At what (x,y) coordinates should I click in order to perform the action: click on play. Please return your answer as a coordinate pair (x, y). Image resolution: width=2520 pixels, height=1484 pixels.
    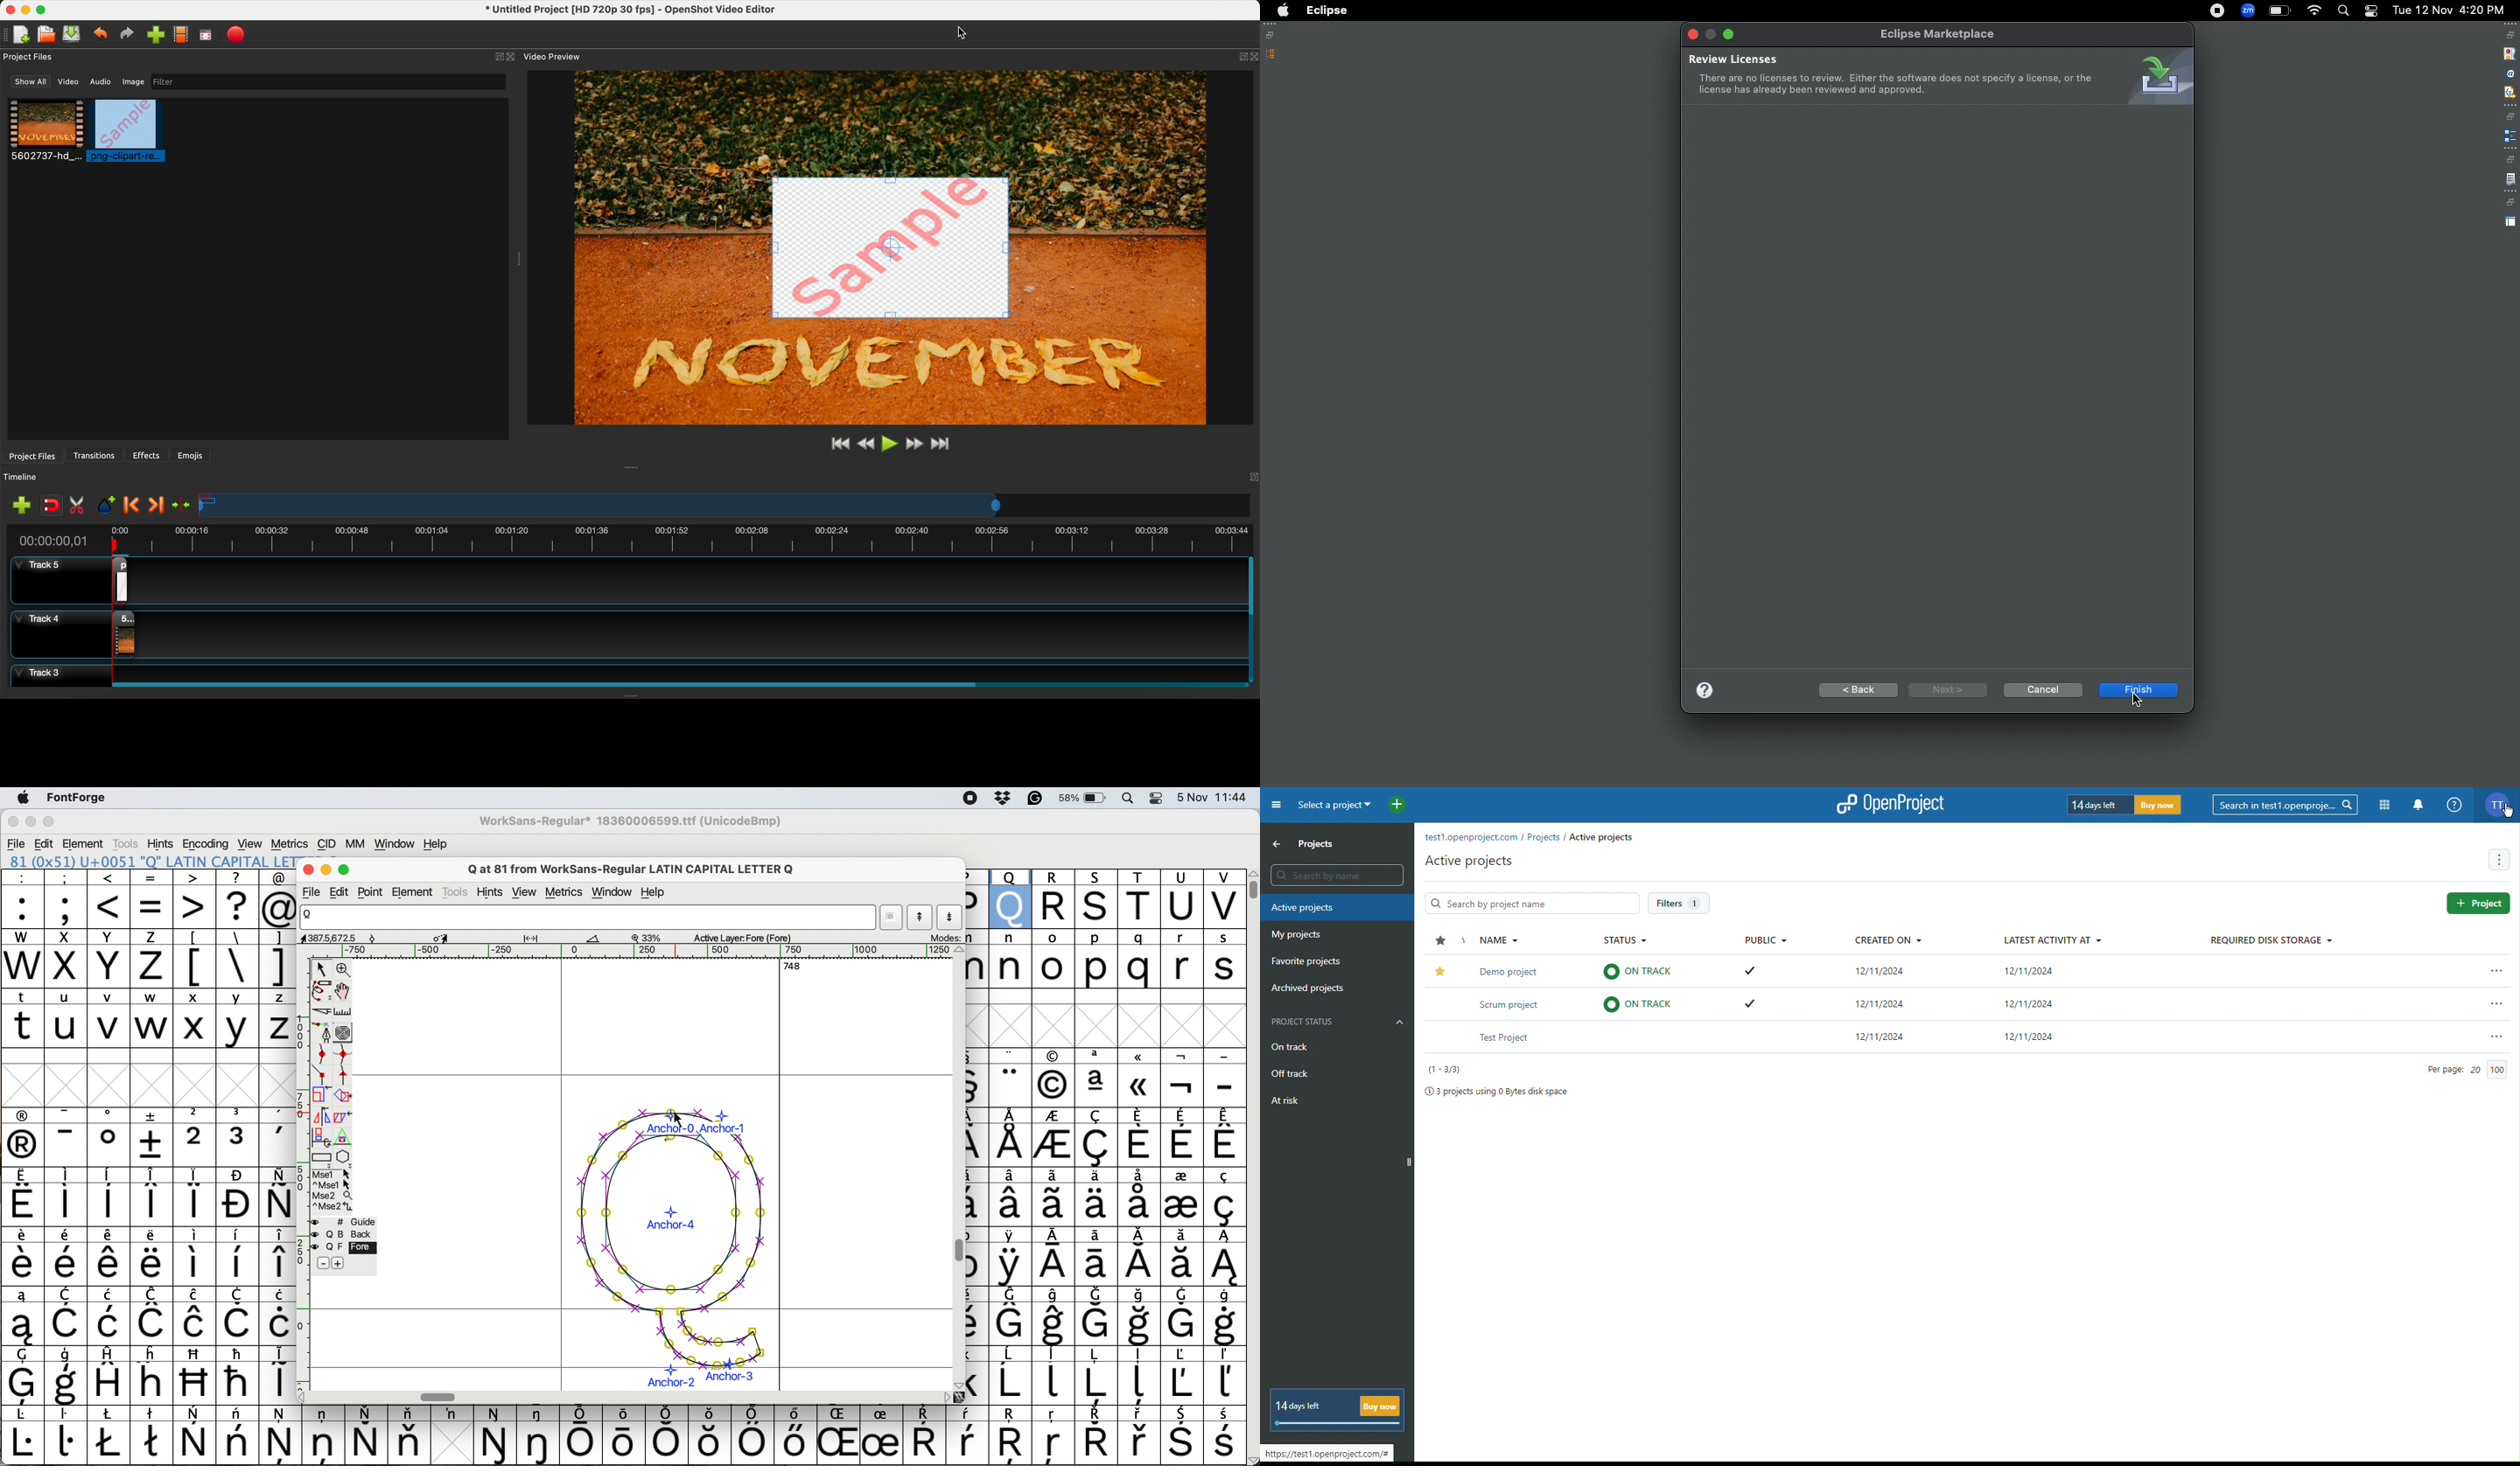
    Looking at the image, I should click on (890, 443).